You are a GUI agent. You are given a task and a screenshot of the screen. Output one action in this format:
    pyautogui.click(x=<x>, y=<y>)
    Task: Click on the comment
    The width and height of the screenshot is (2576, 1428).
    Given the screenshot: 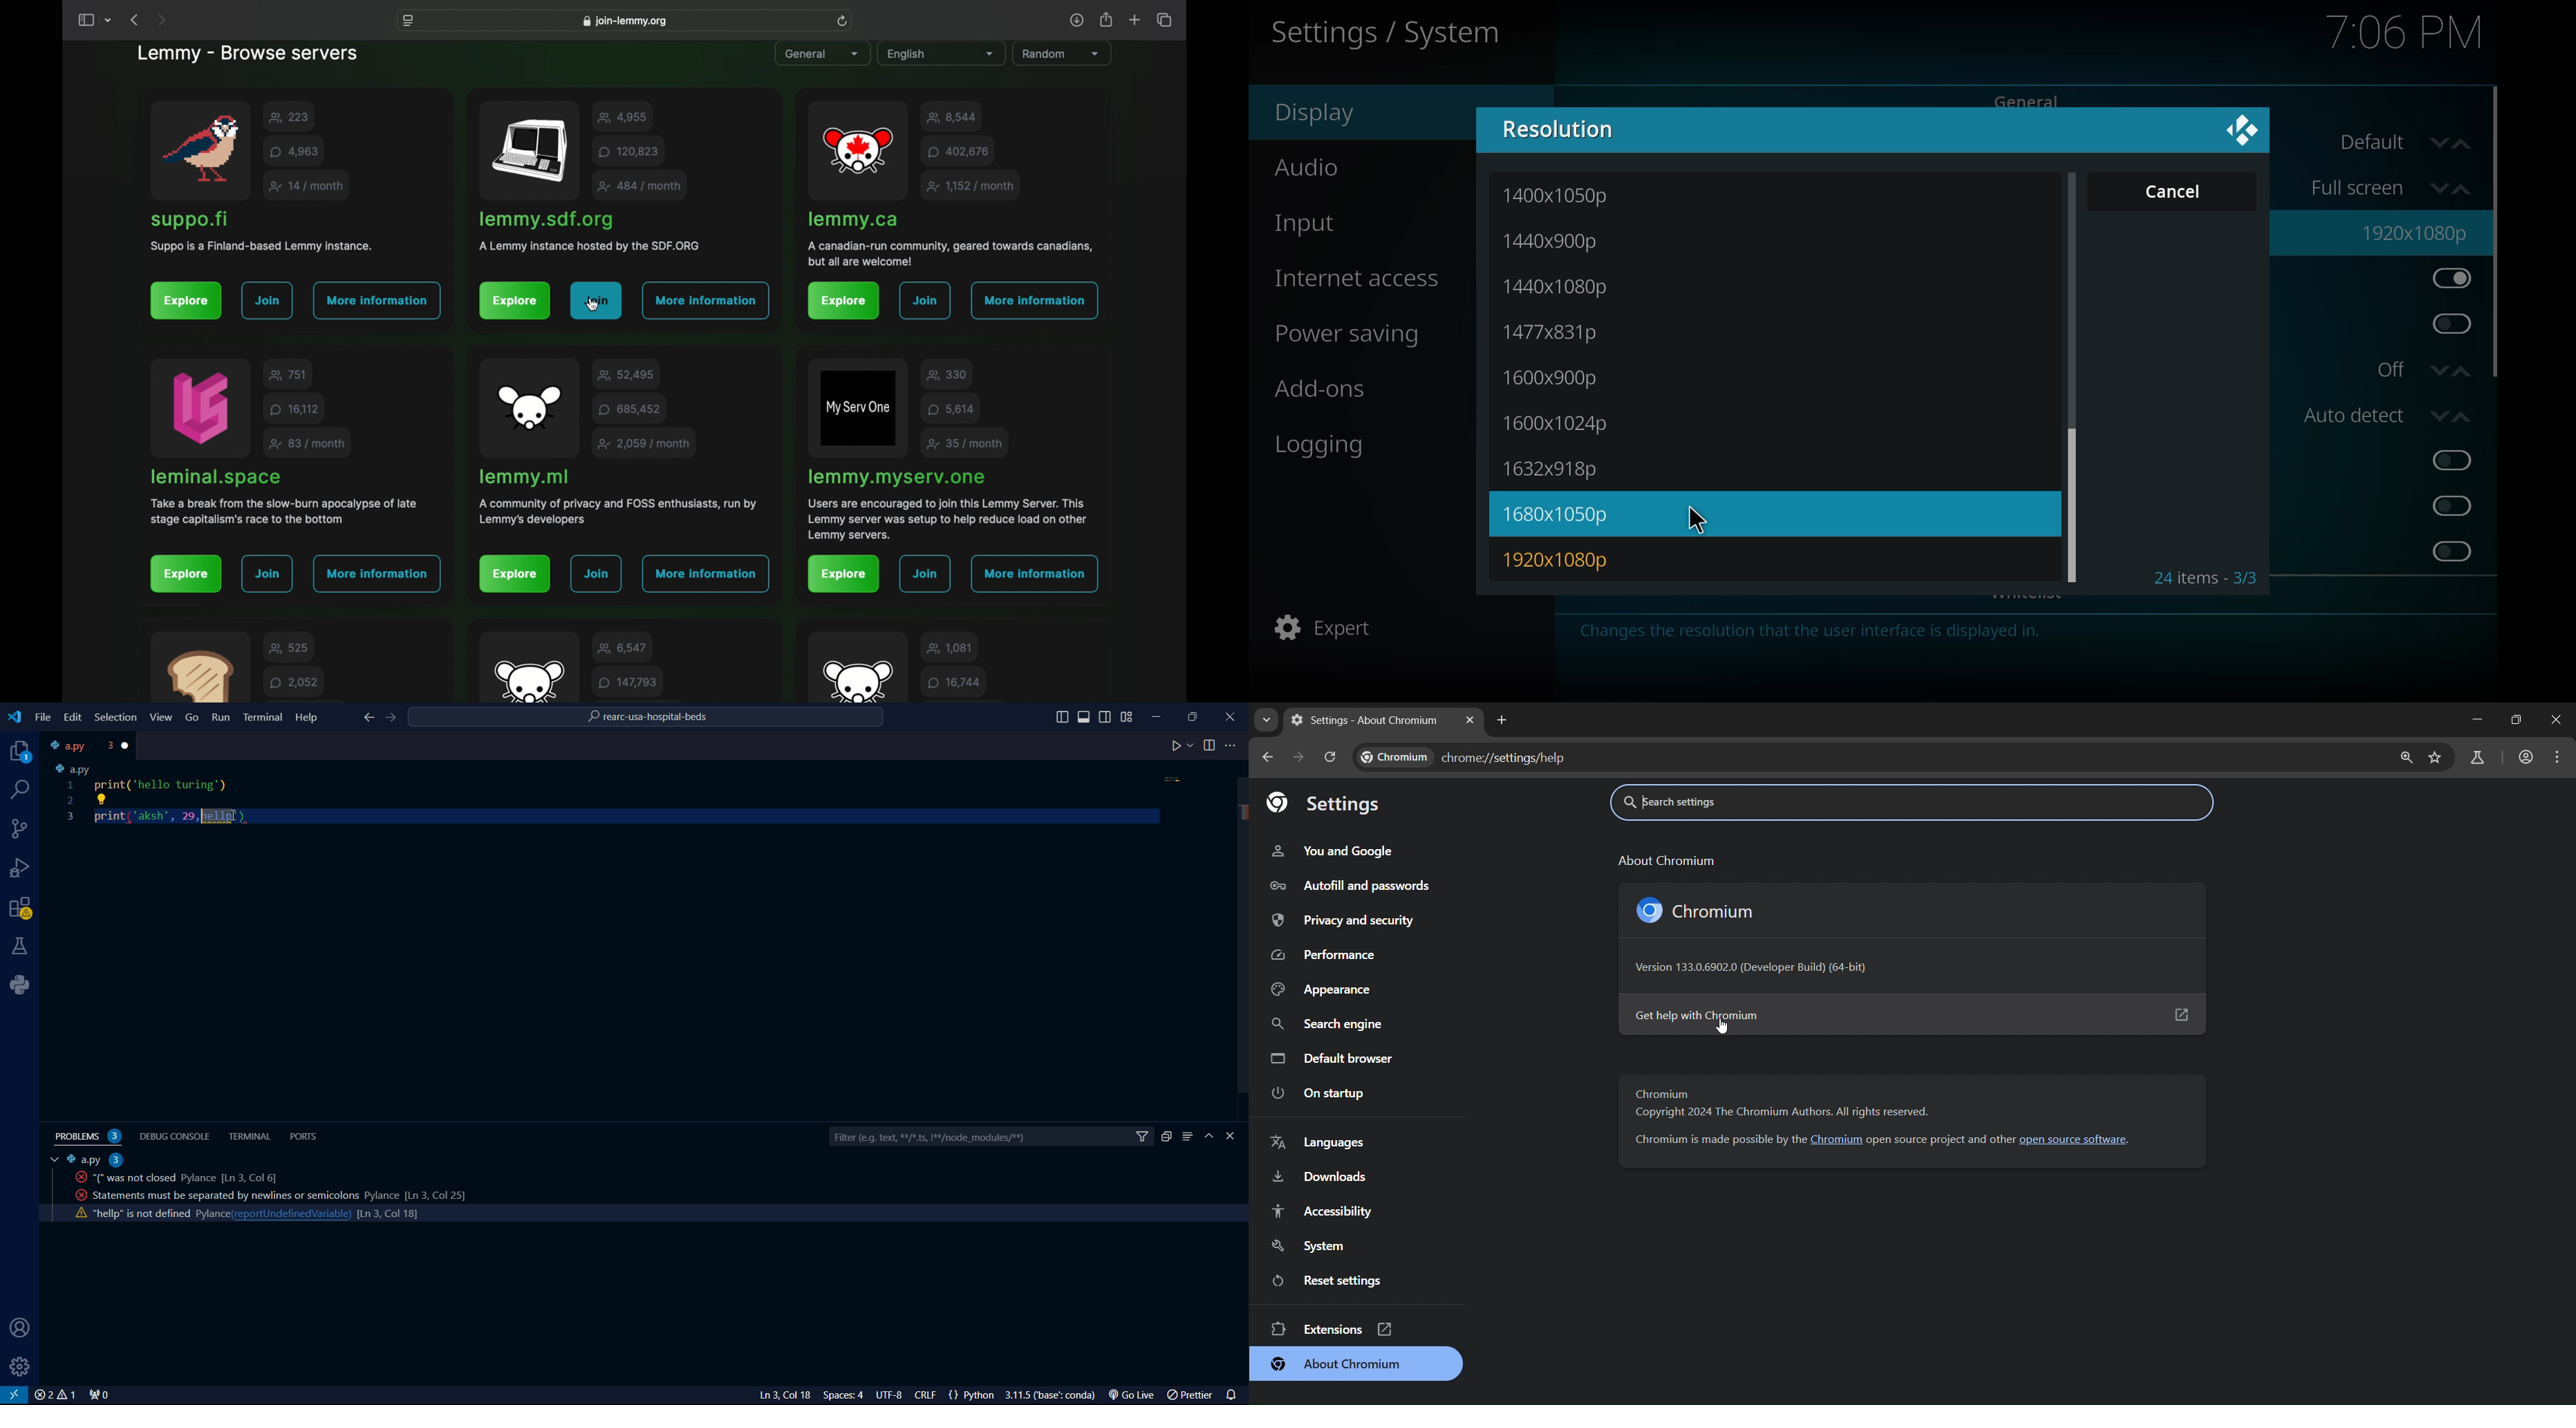 What is the action you would take?
    pyautogui.click(x=953, y=682)
    